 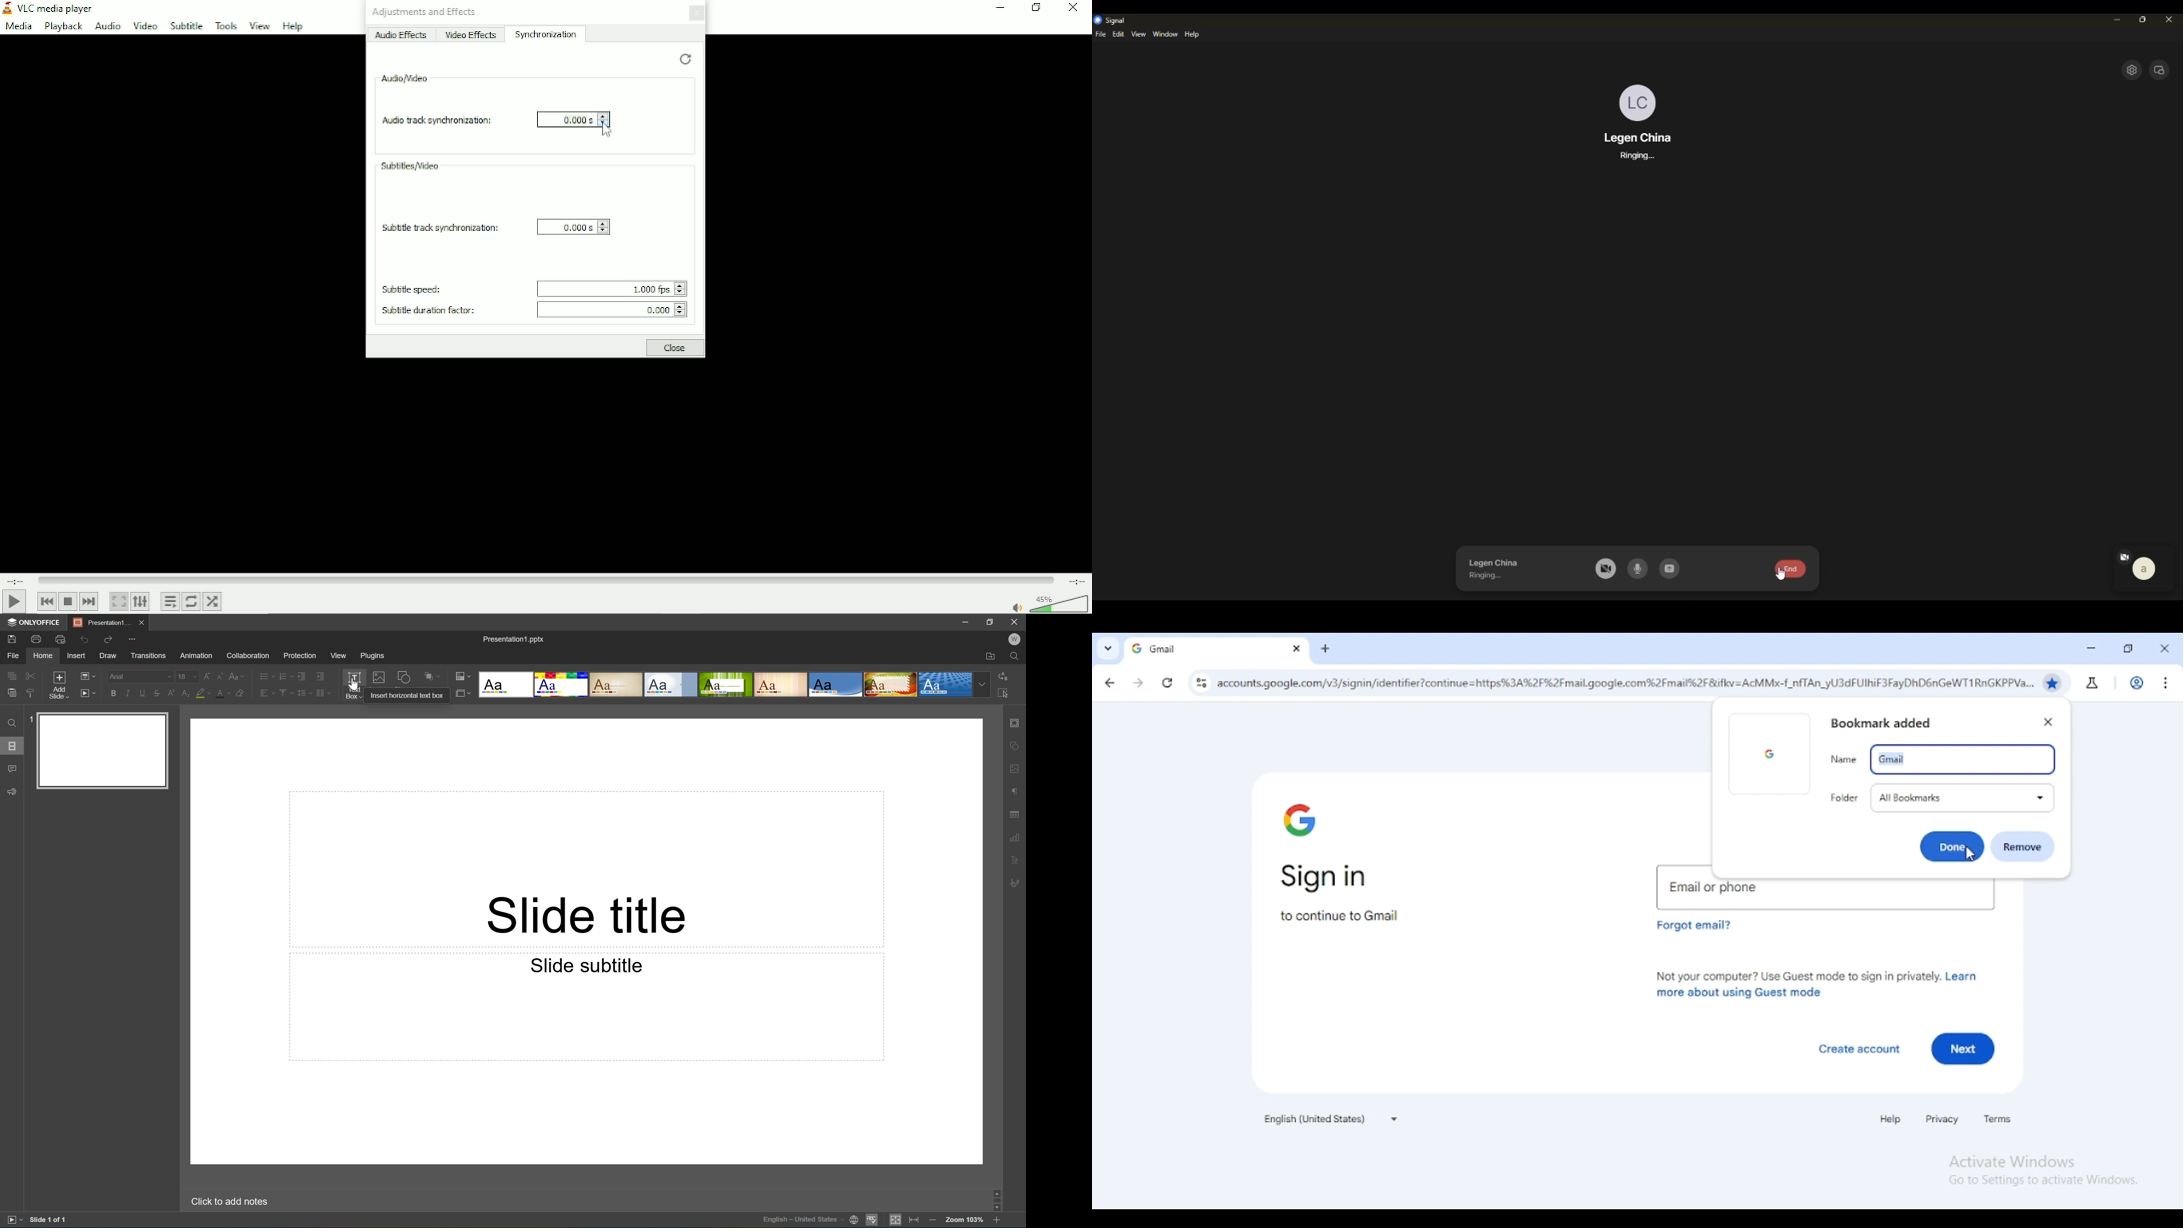 What do you see at coordinates (1953, 847) in the screenshot?
I see `Done` at bounding box center [1953, 847].